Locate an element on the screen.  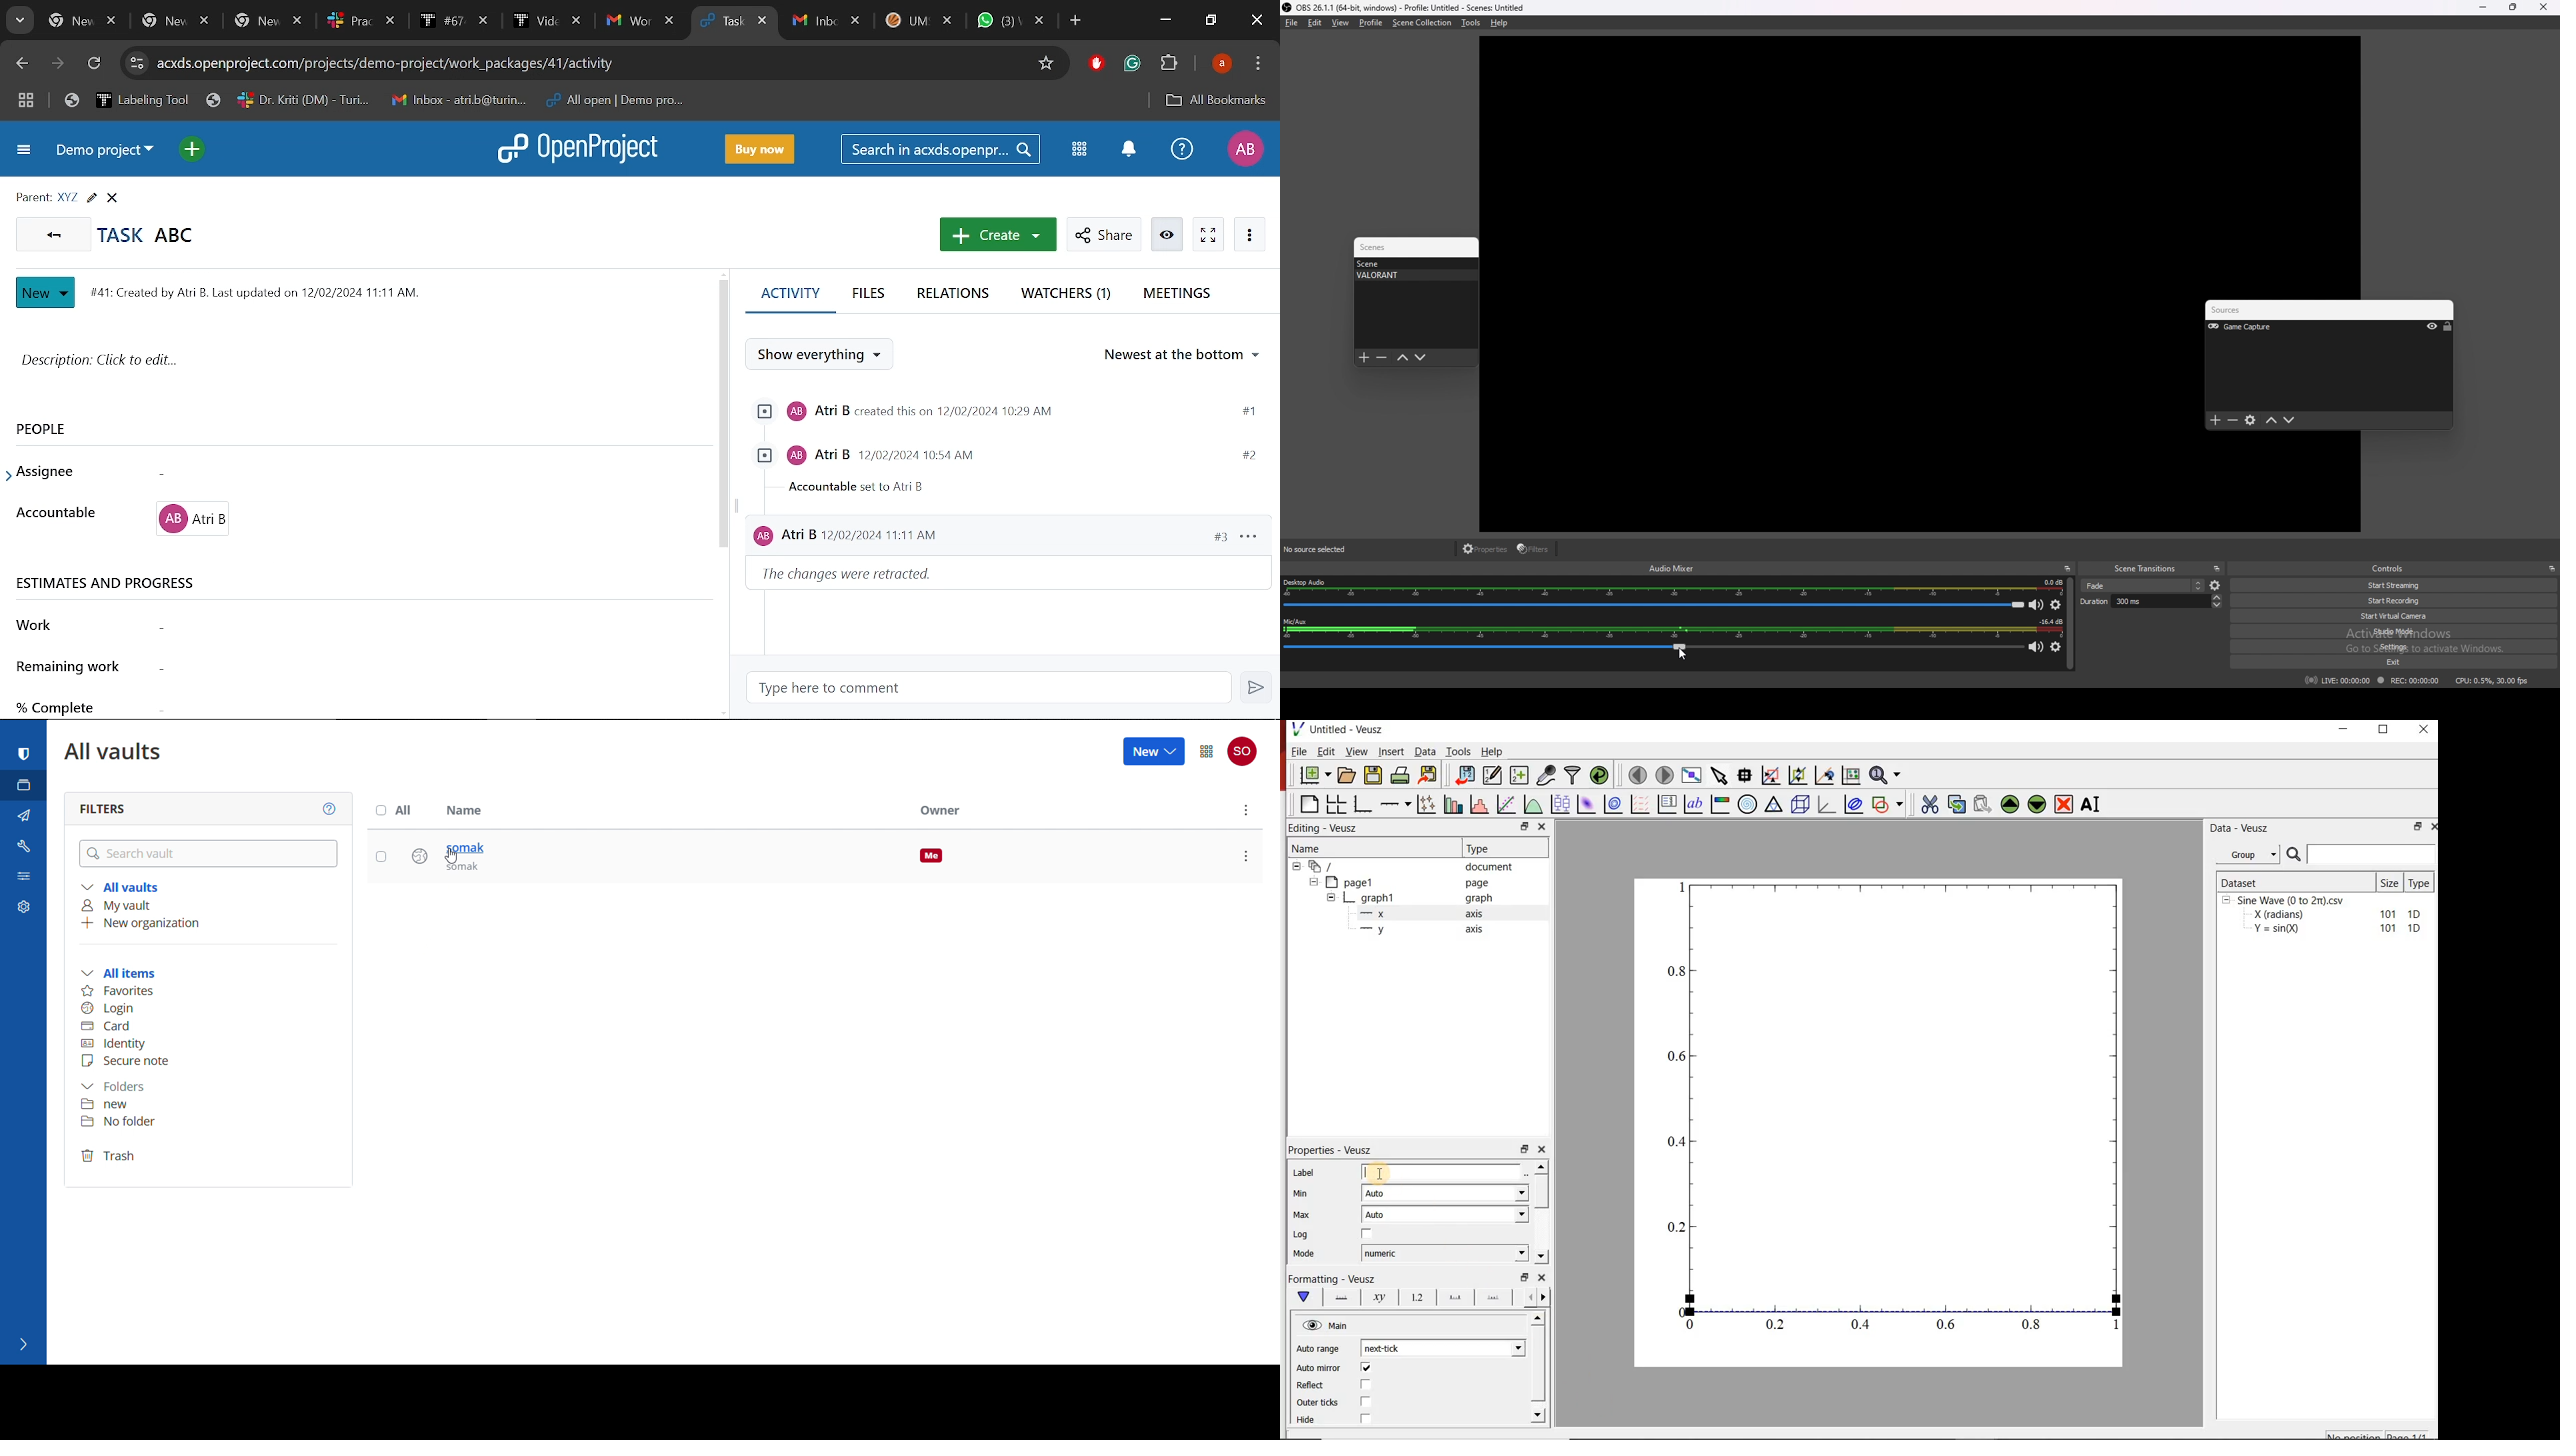
go to previous page is located at coordinates (1637, 774).